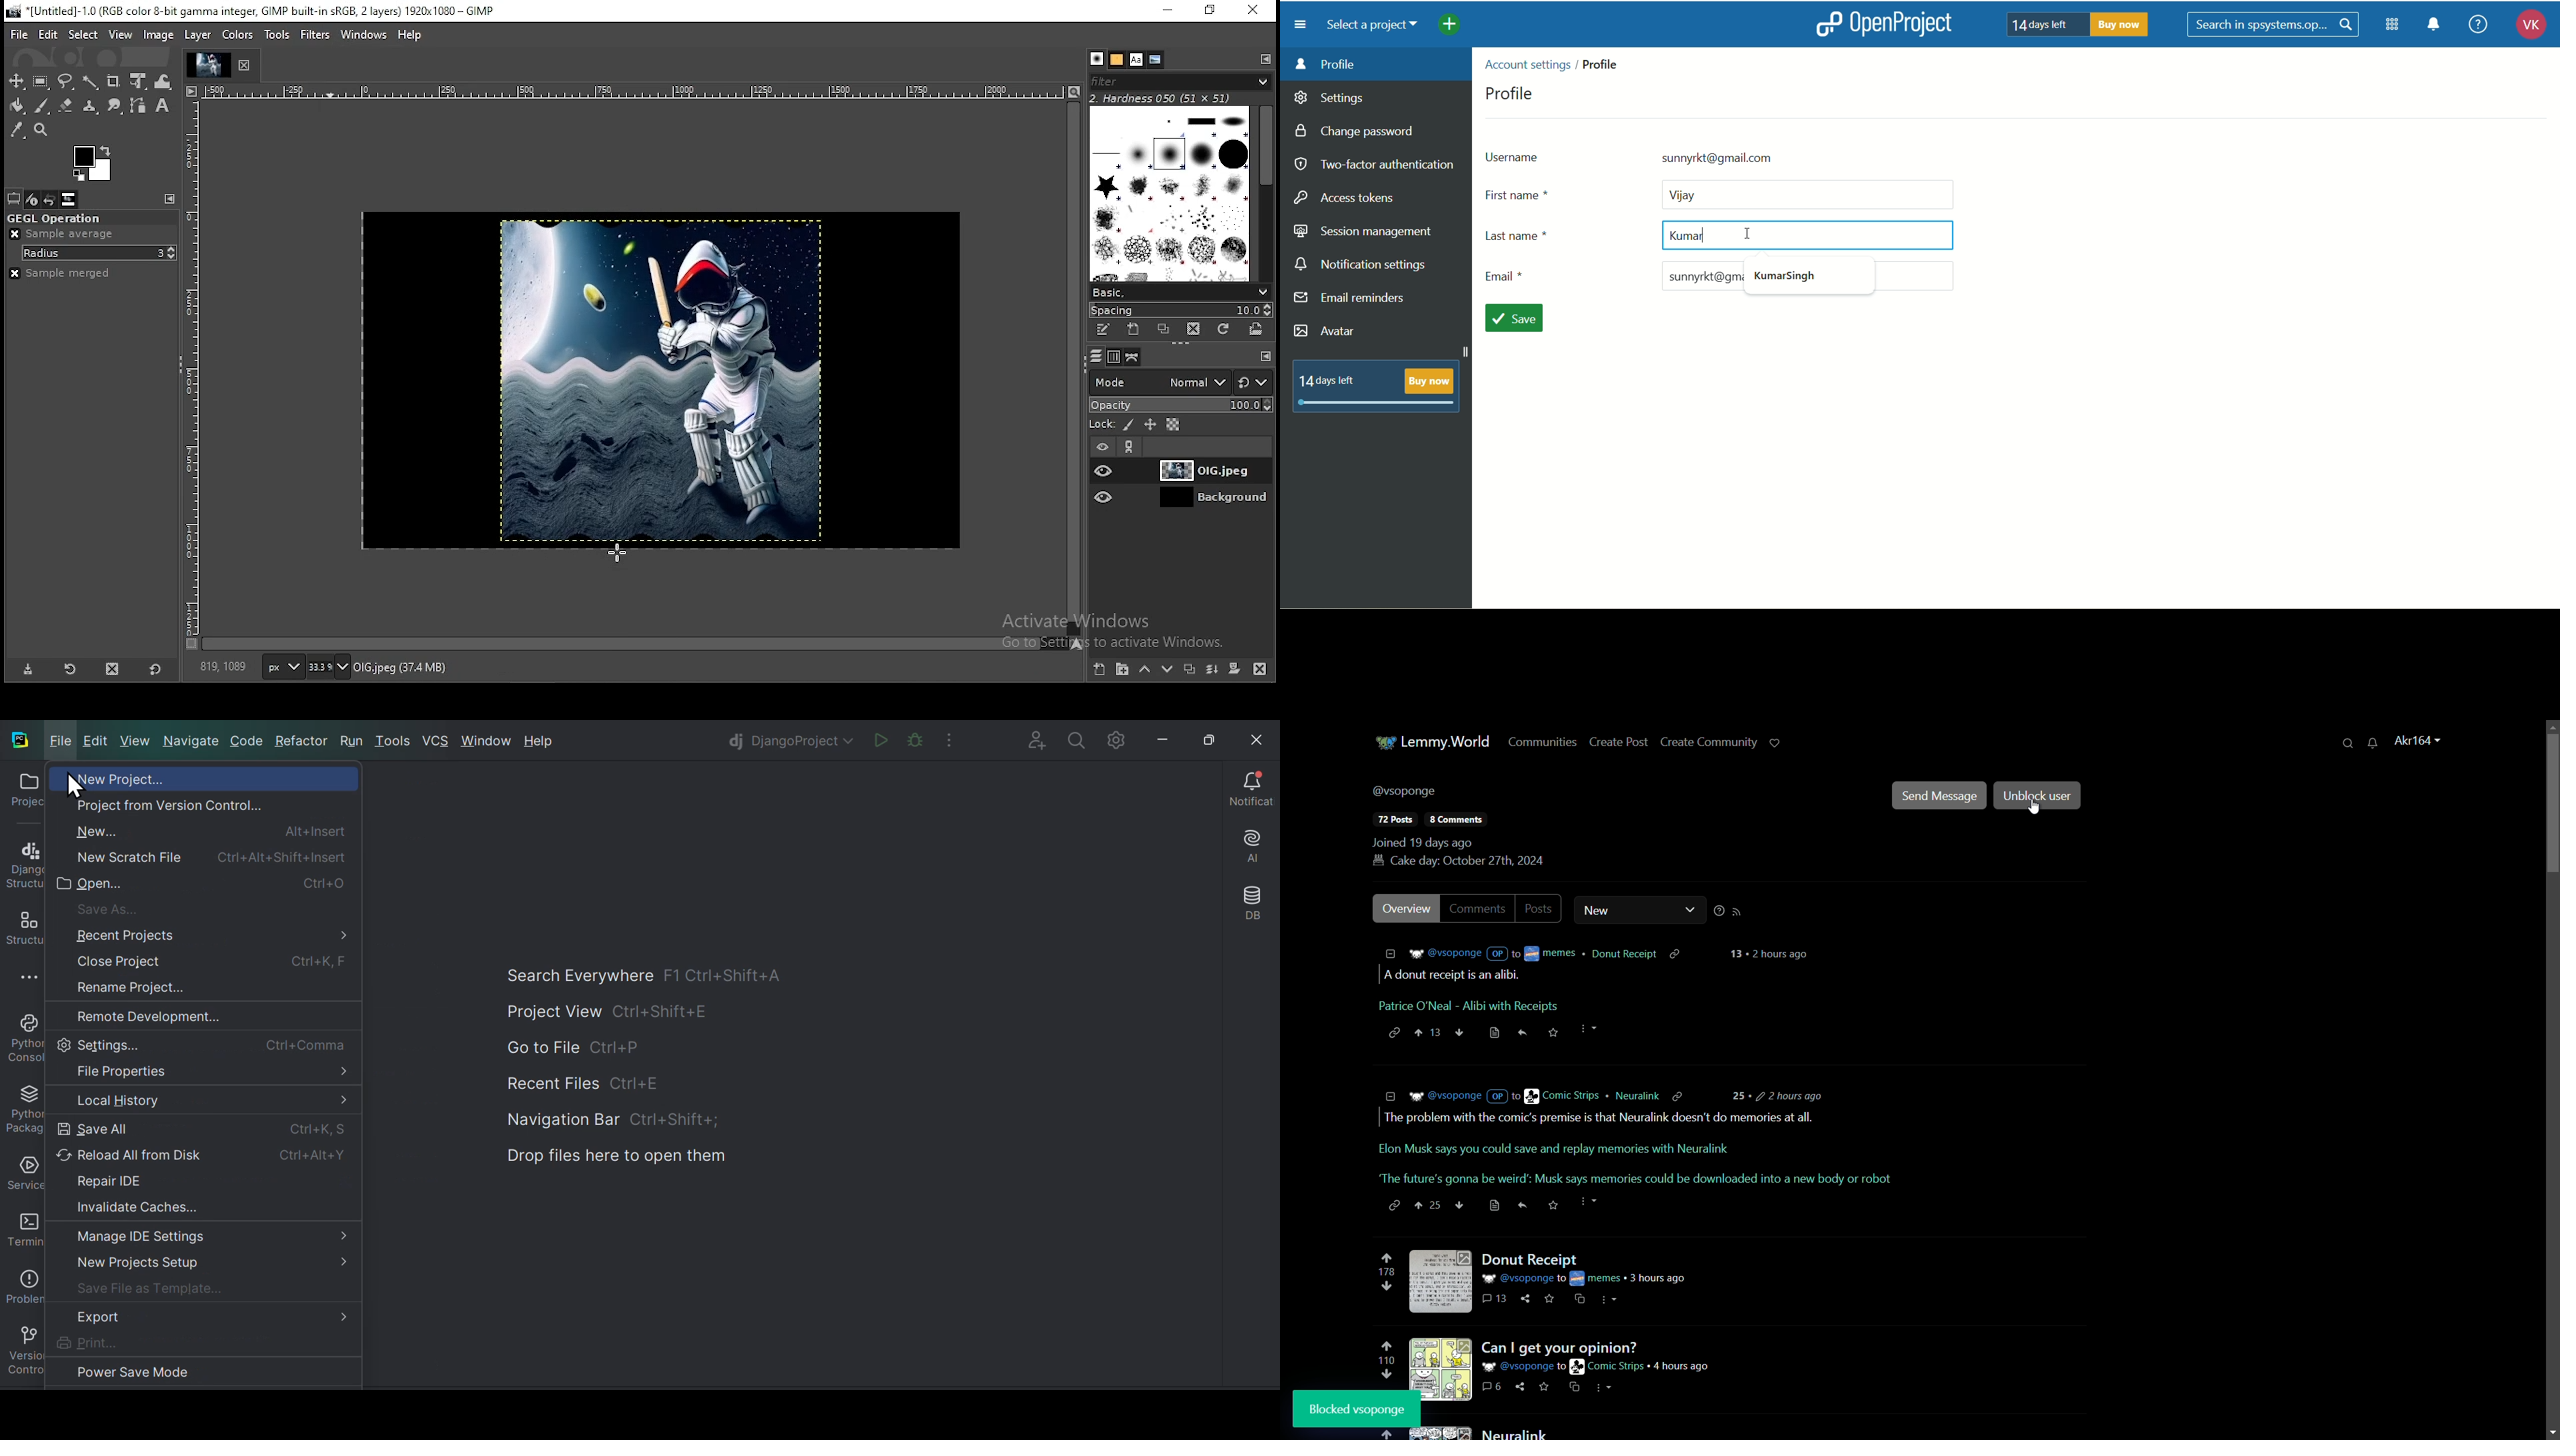 The height and width of the screenshot is (1456, 2576). What do you see at coordinates (1621, 910) in the screenshot?
I see `new` at bounding box center [1621, 910].